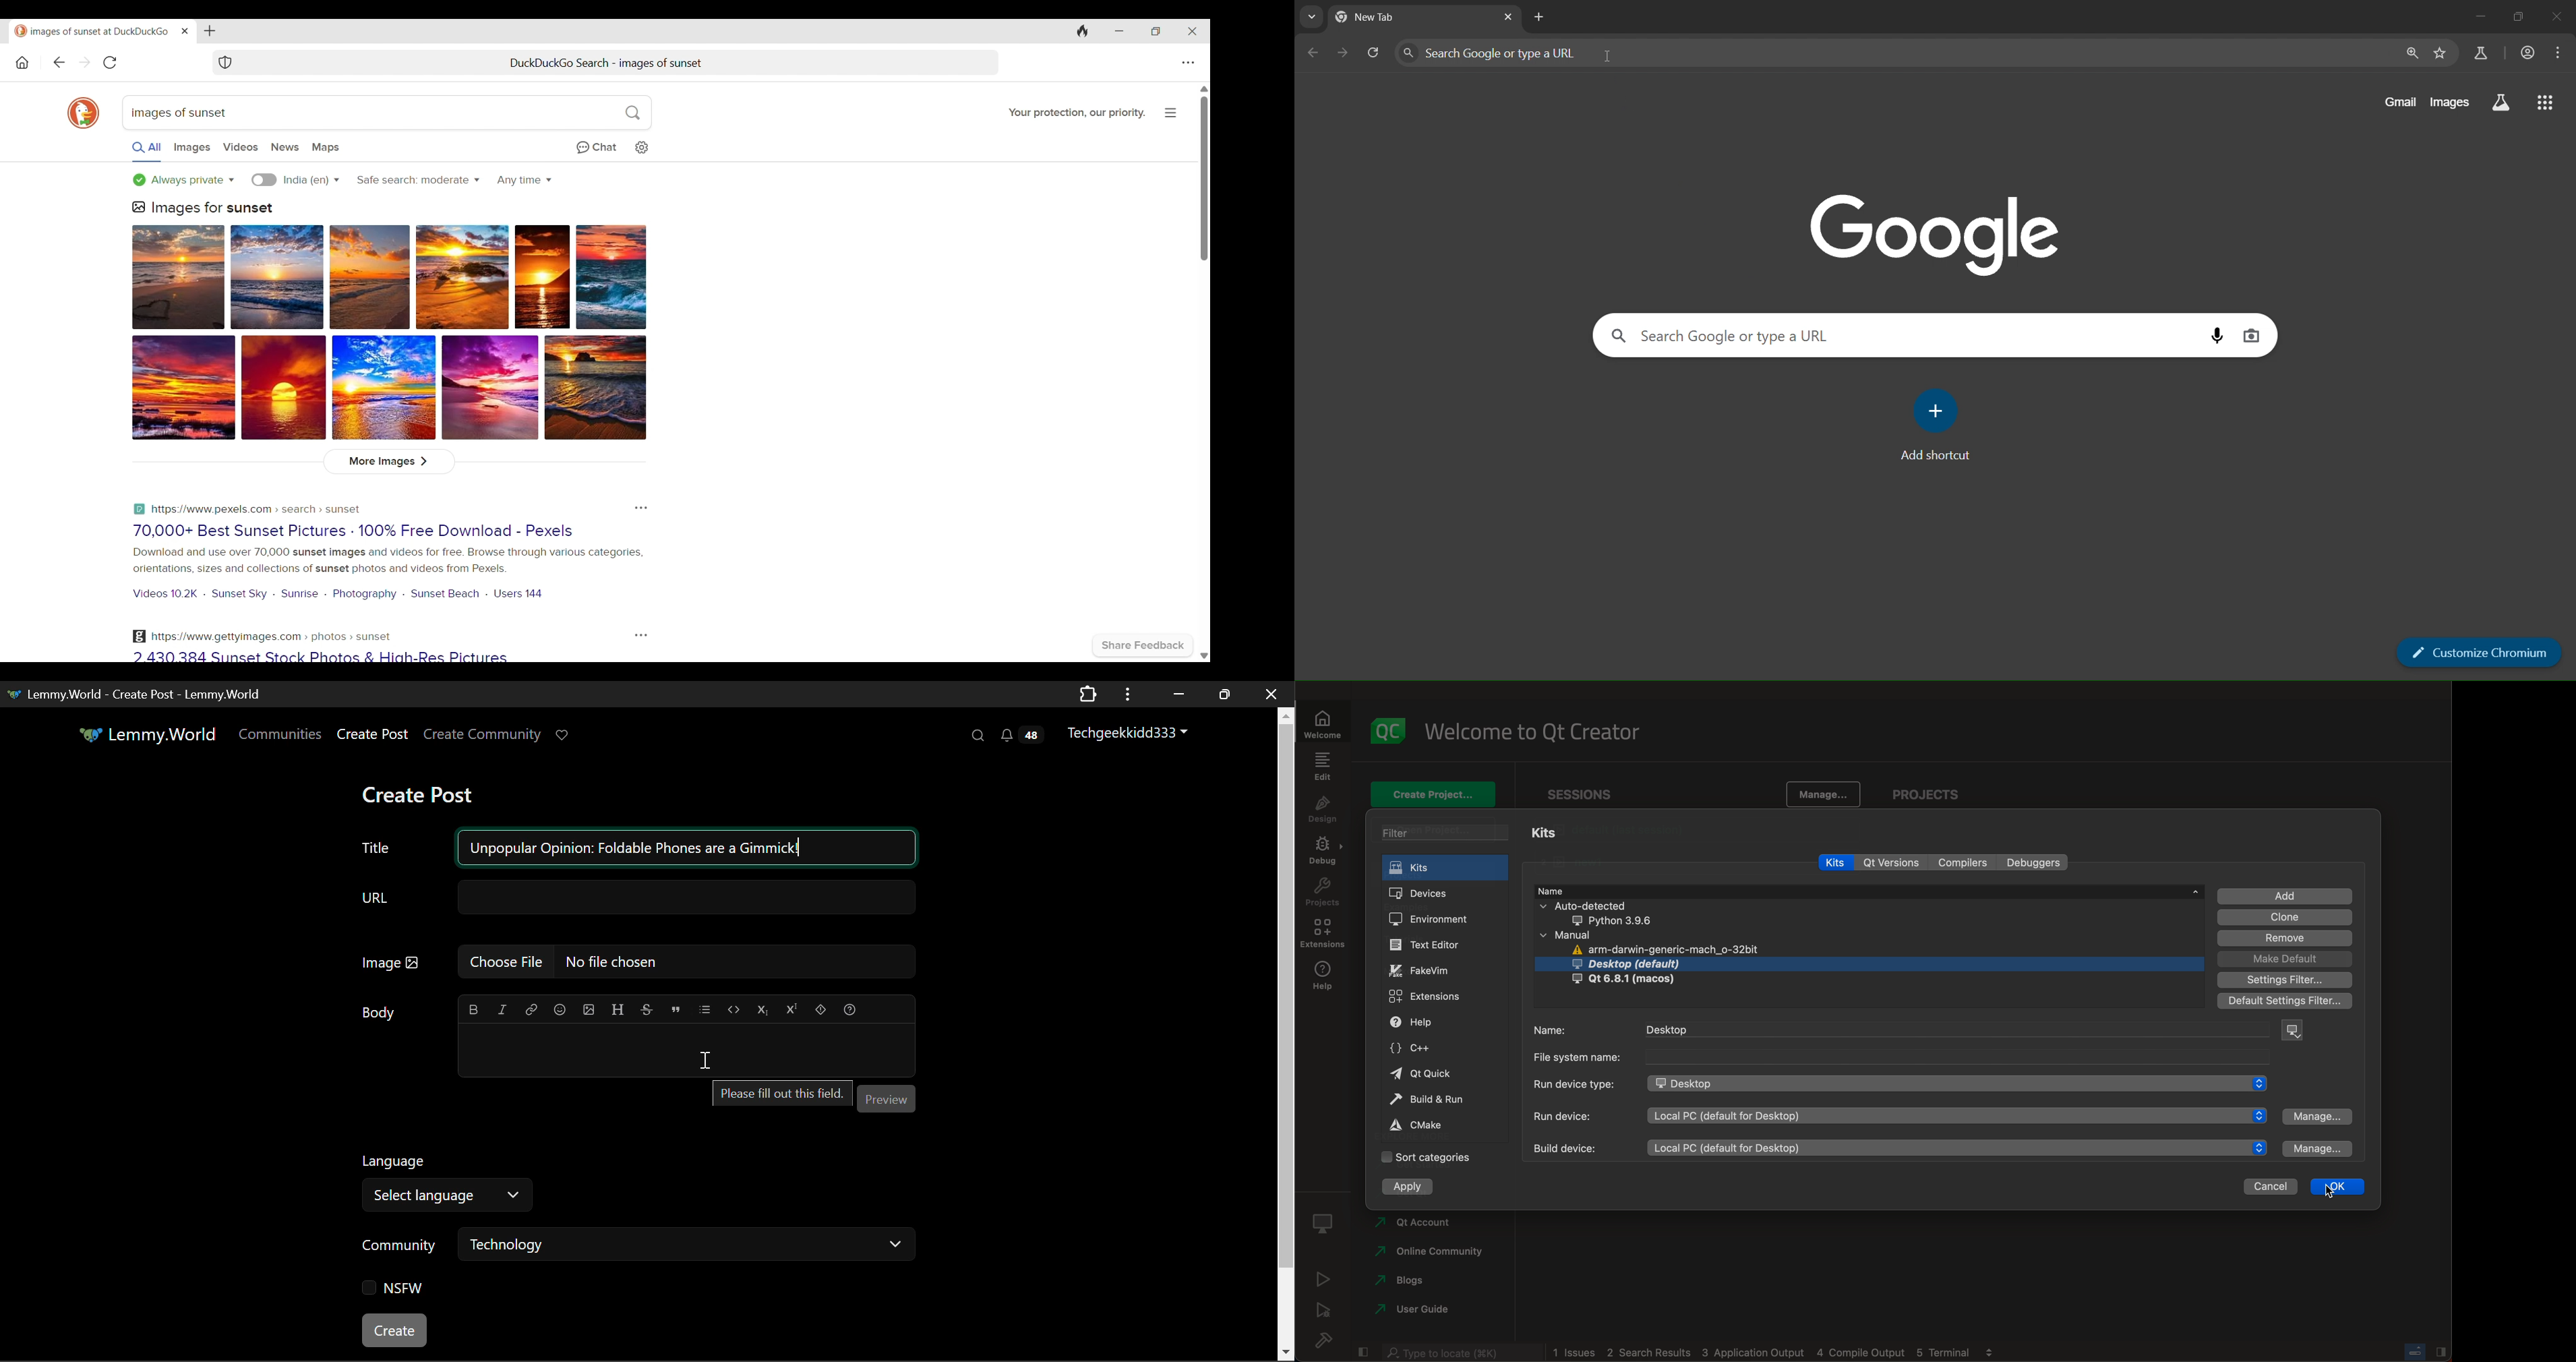 The image size is (2576, 1372). I want to click on build and run, so click(1429, 1099).